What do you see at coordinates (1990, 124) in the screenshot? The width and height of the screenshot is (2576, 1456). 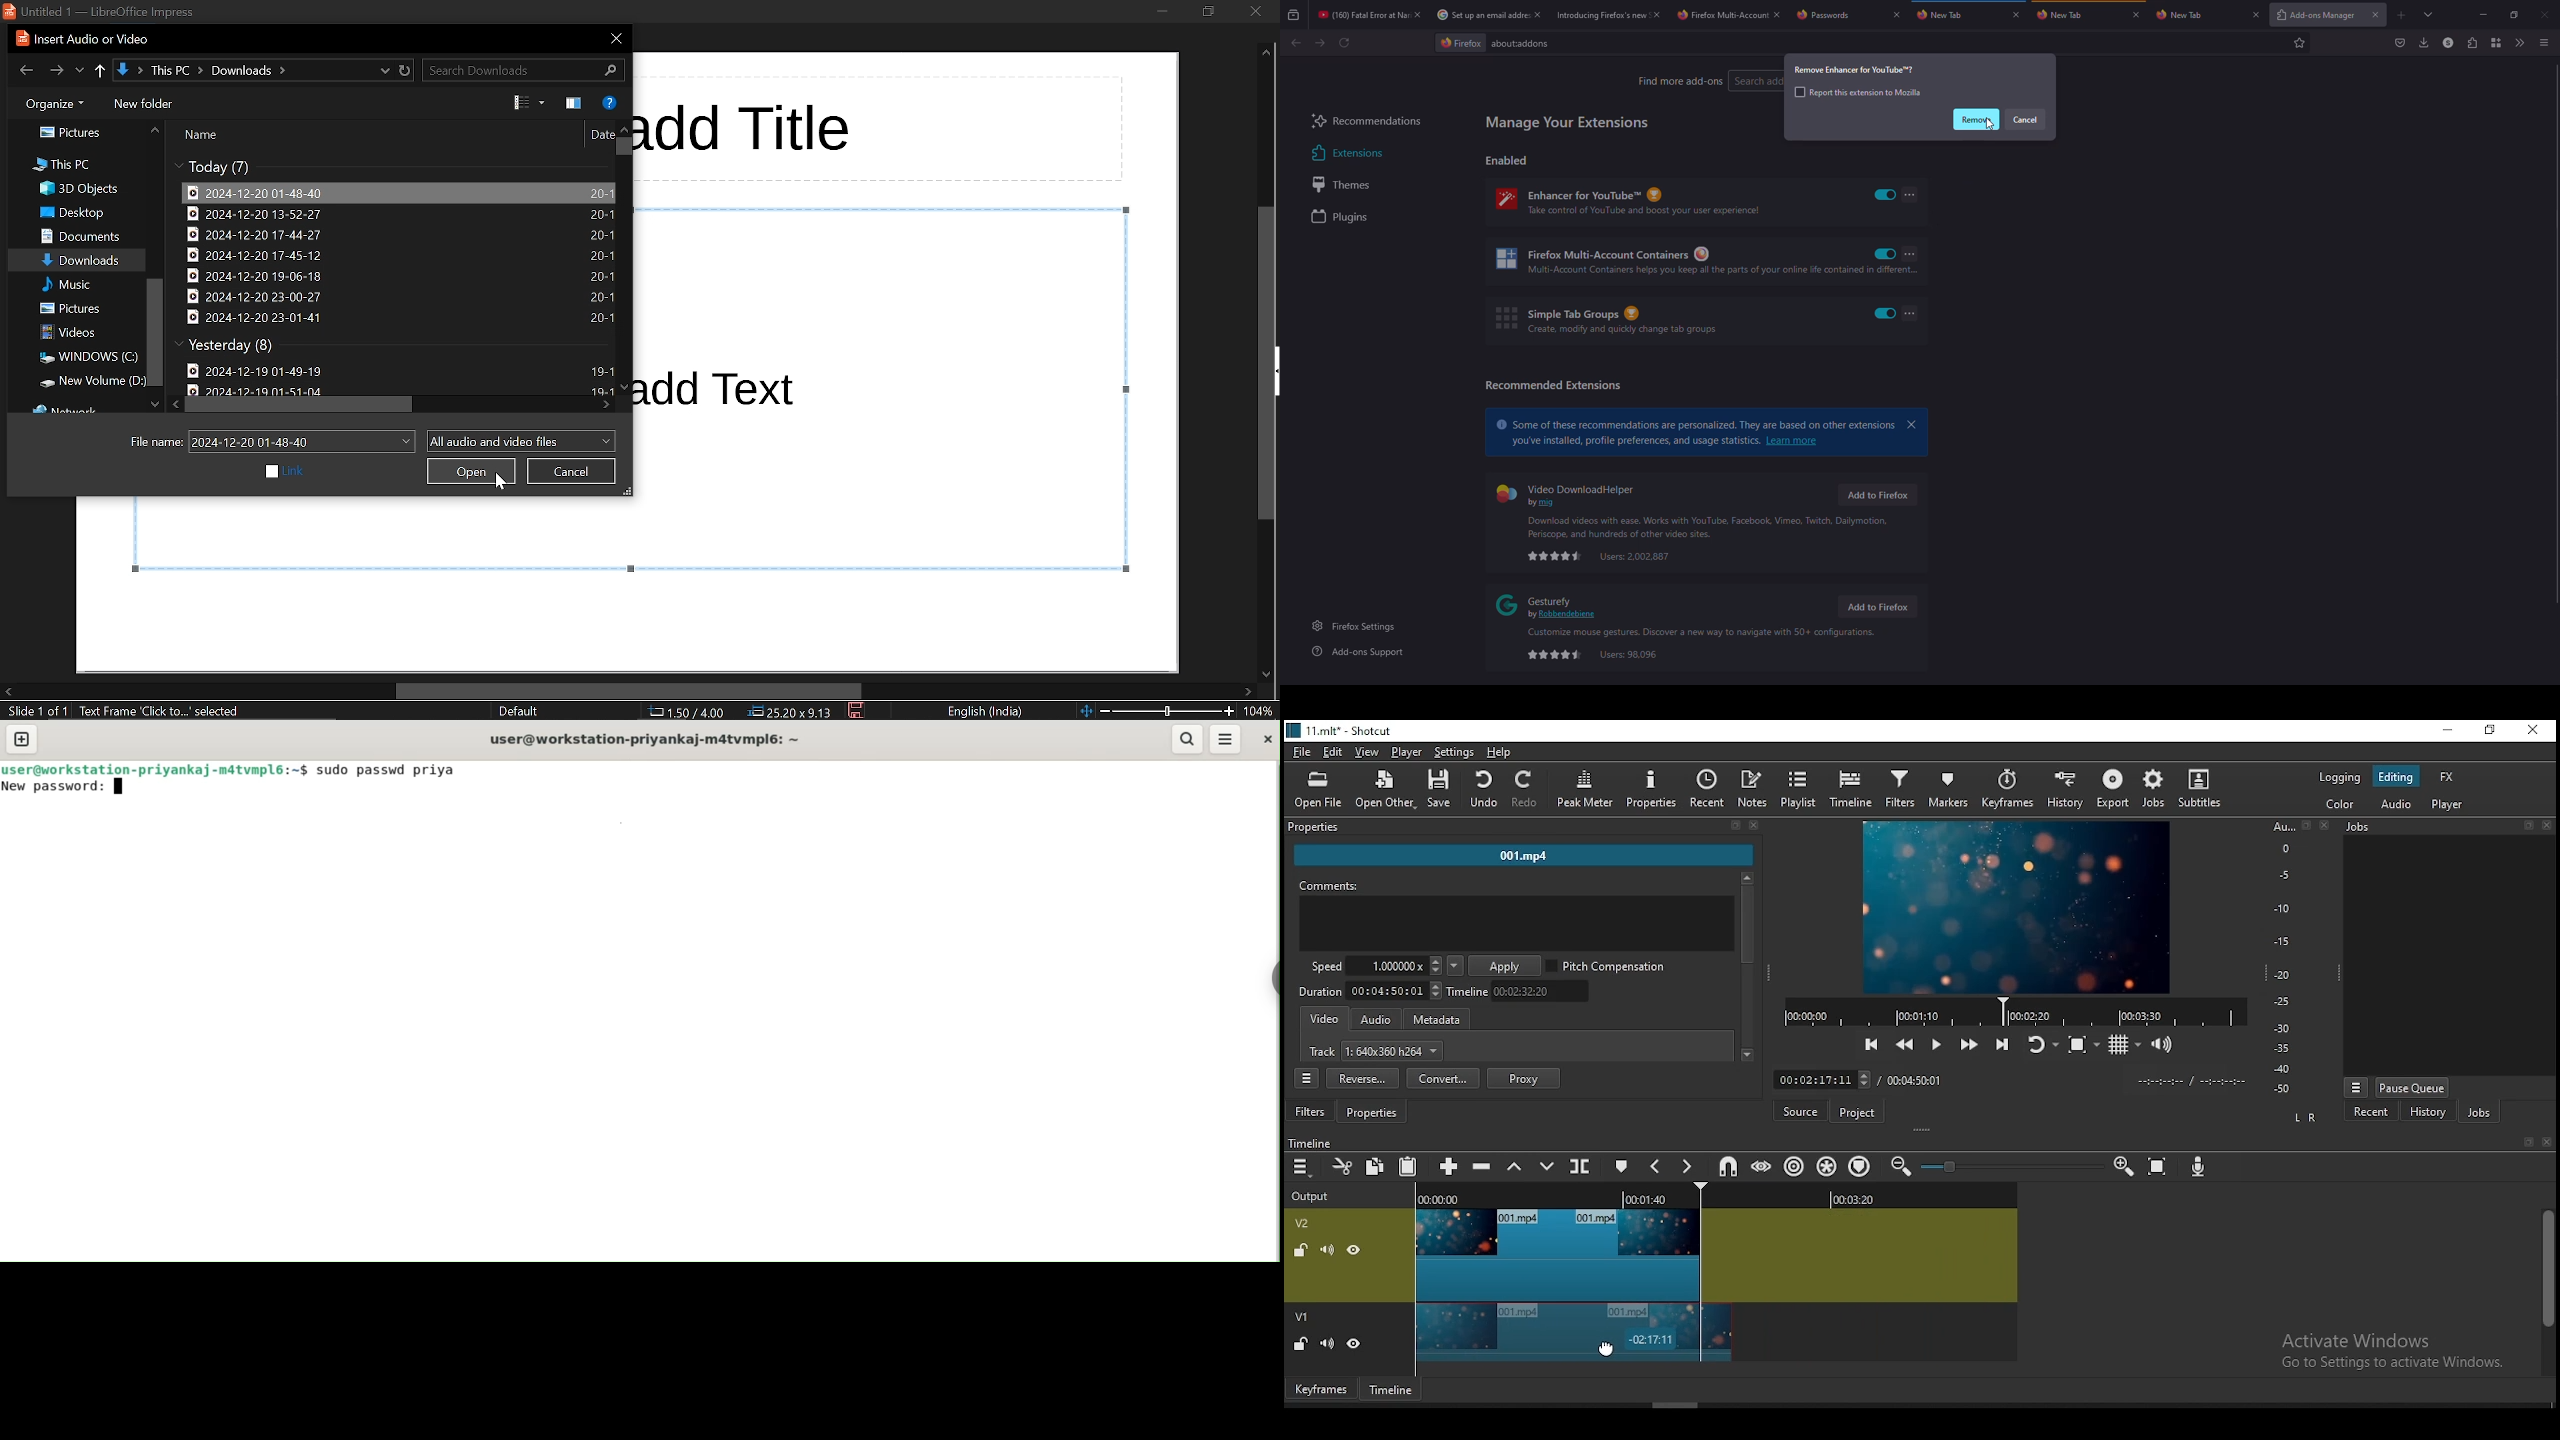 I see `Cursor` at bounding box center [1990, 124].